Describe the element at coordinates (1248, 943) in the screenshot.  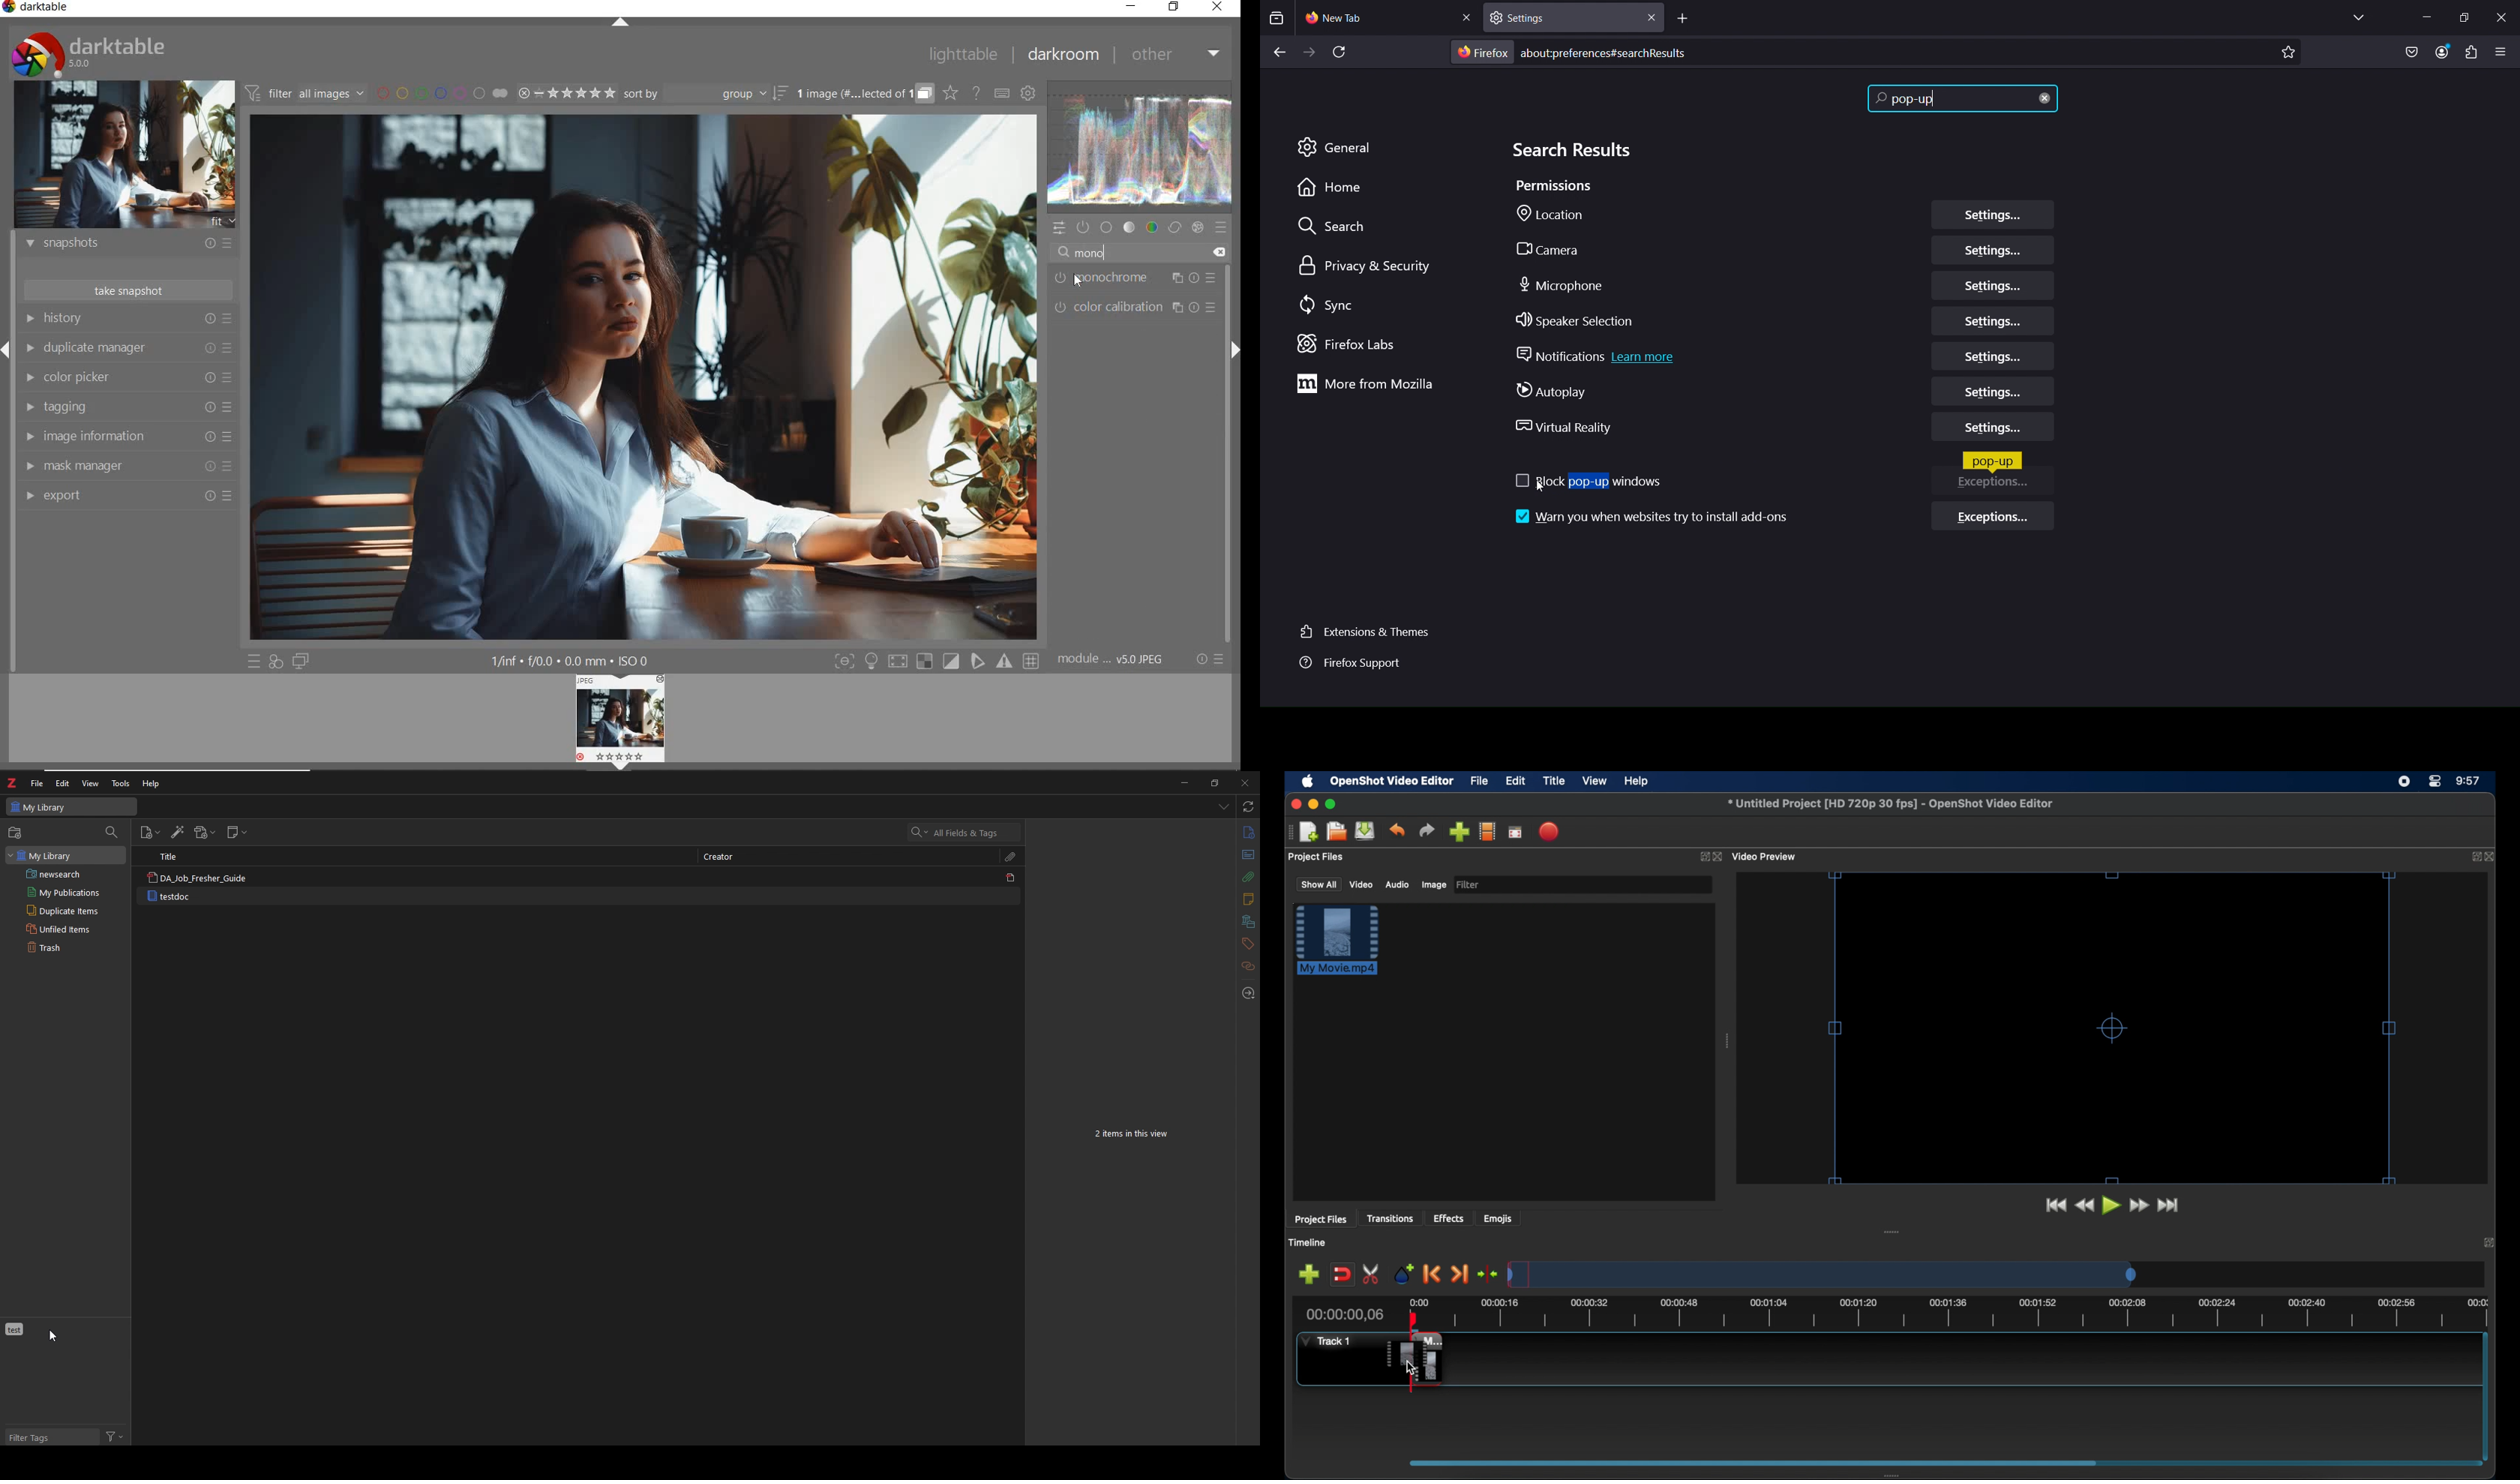
I see `tags` at that location.